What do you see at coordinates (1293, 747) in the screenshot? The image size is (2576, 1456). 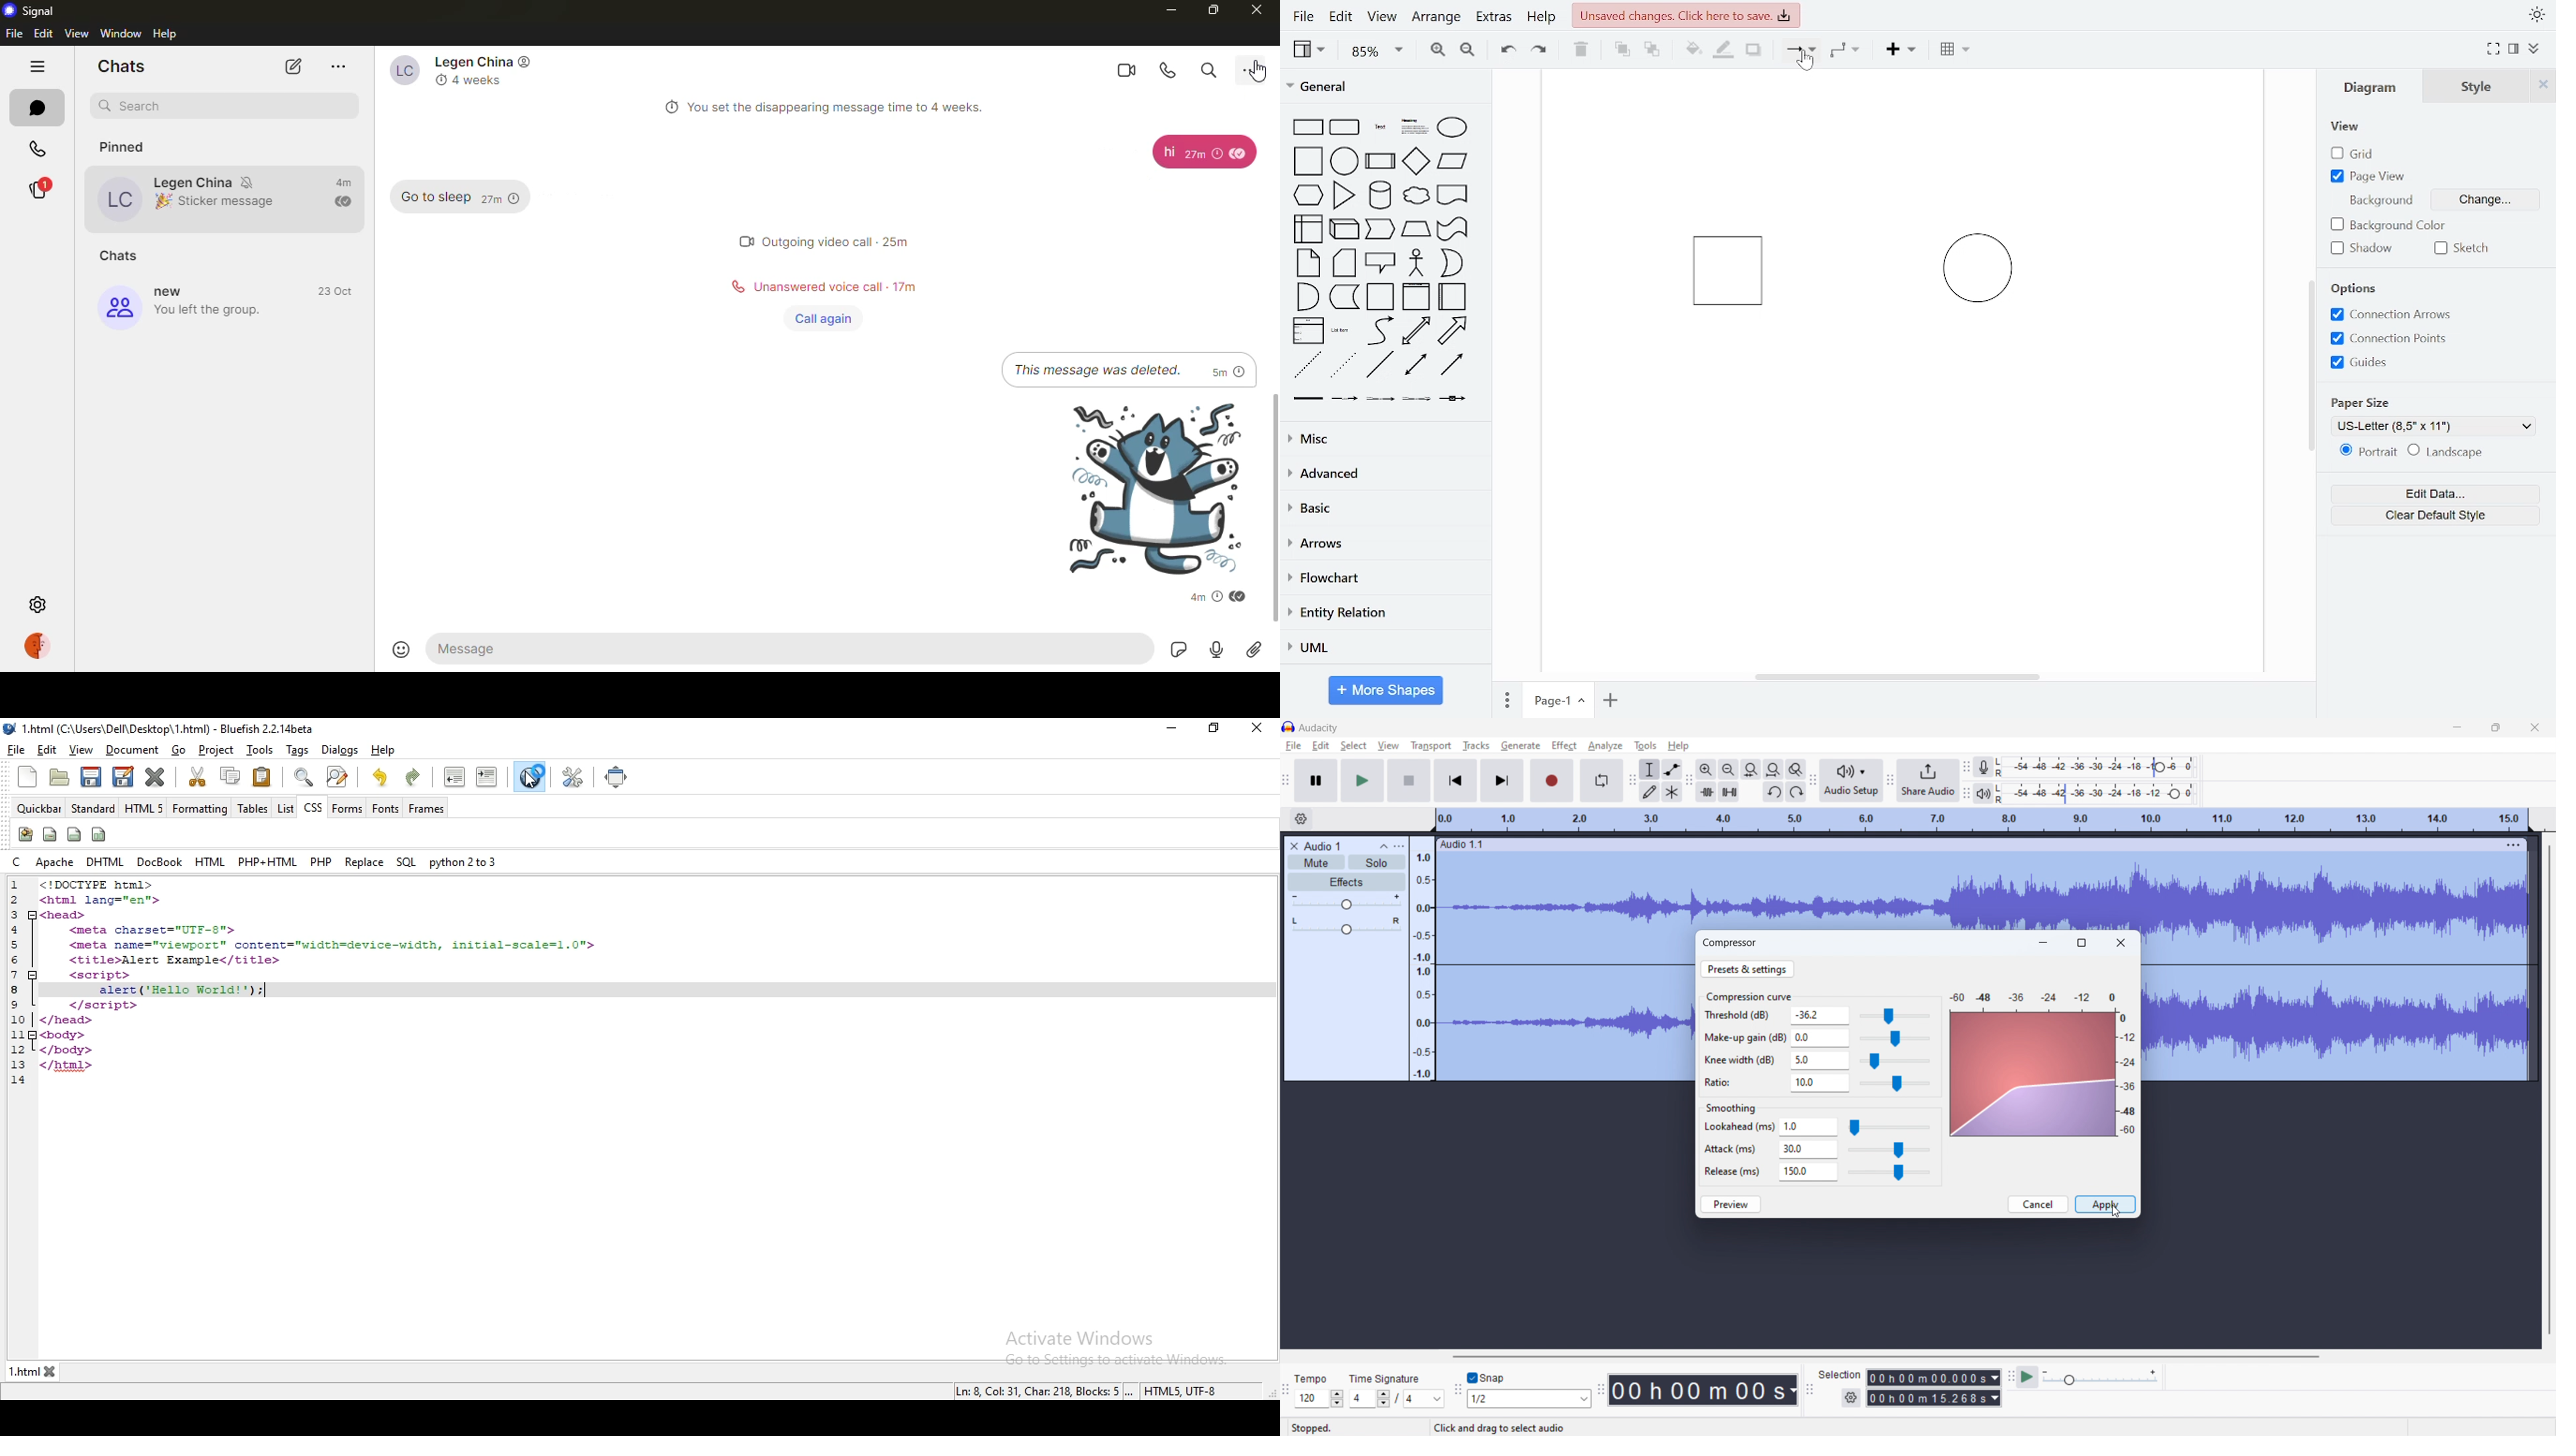 I see `file` at bounding box center [1293, 747].